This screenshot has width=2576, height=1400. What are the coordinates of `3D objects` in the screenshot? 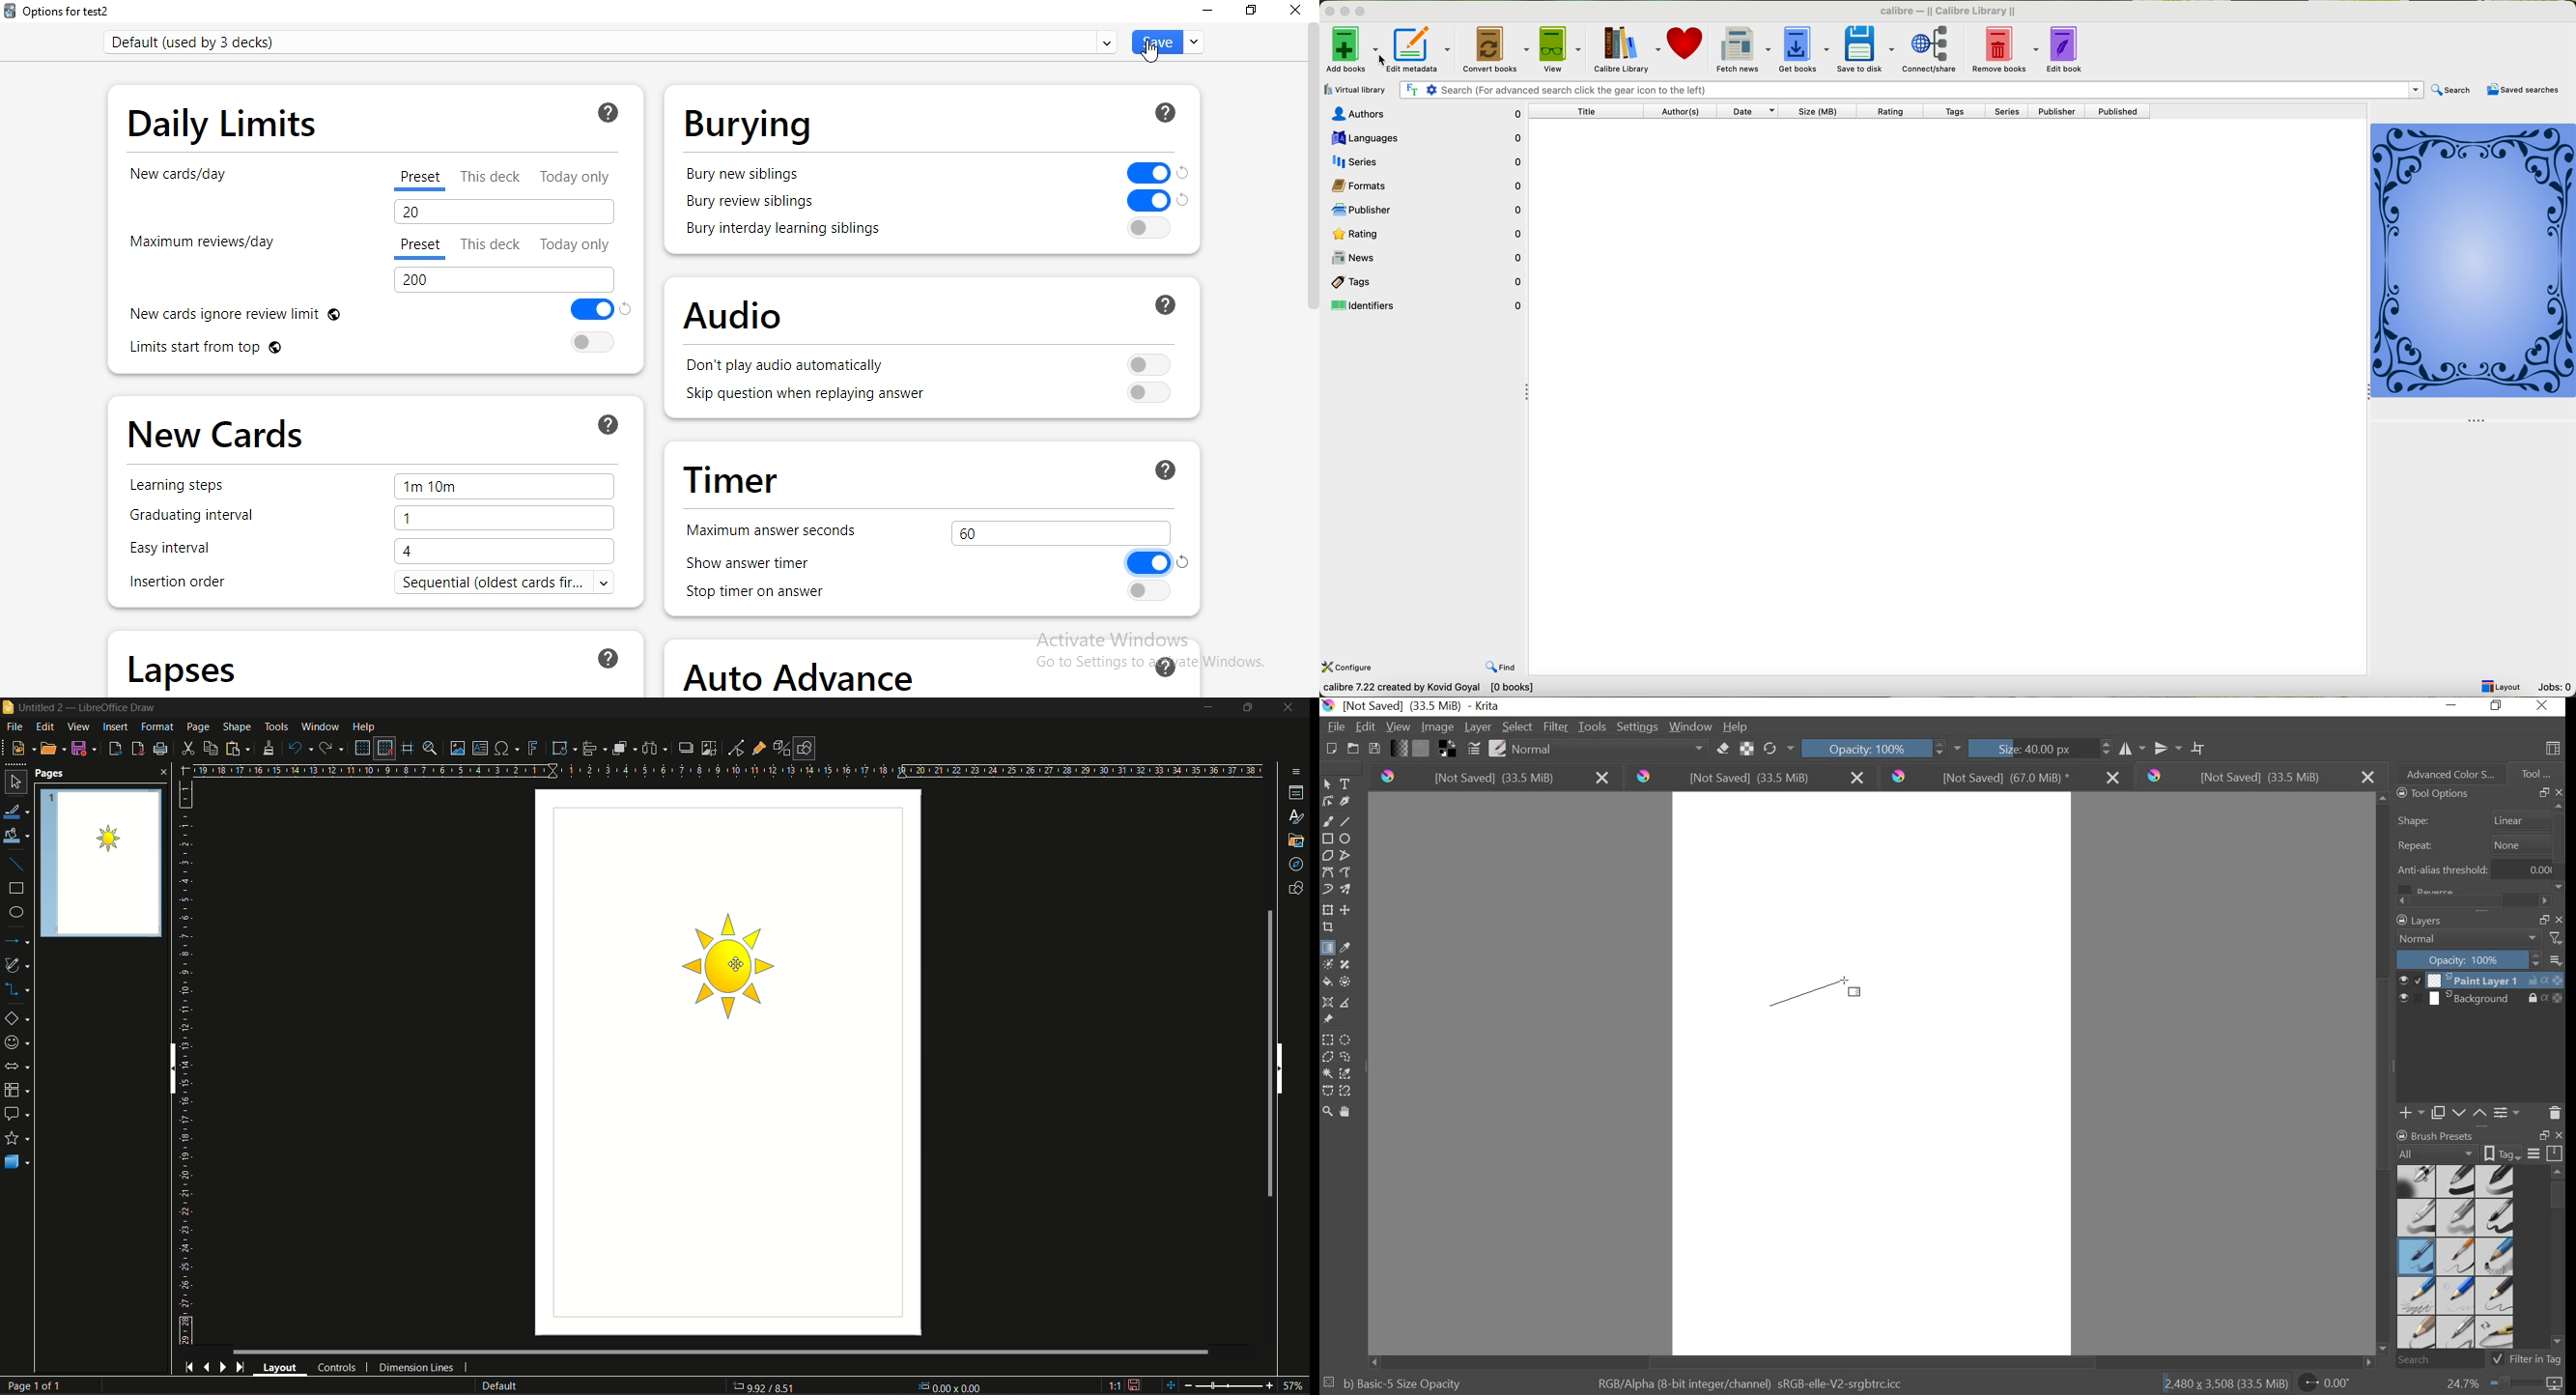 It's located at (18, 1163).